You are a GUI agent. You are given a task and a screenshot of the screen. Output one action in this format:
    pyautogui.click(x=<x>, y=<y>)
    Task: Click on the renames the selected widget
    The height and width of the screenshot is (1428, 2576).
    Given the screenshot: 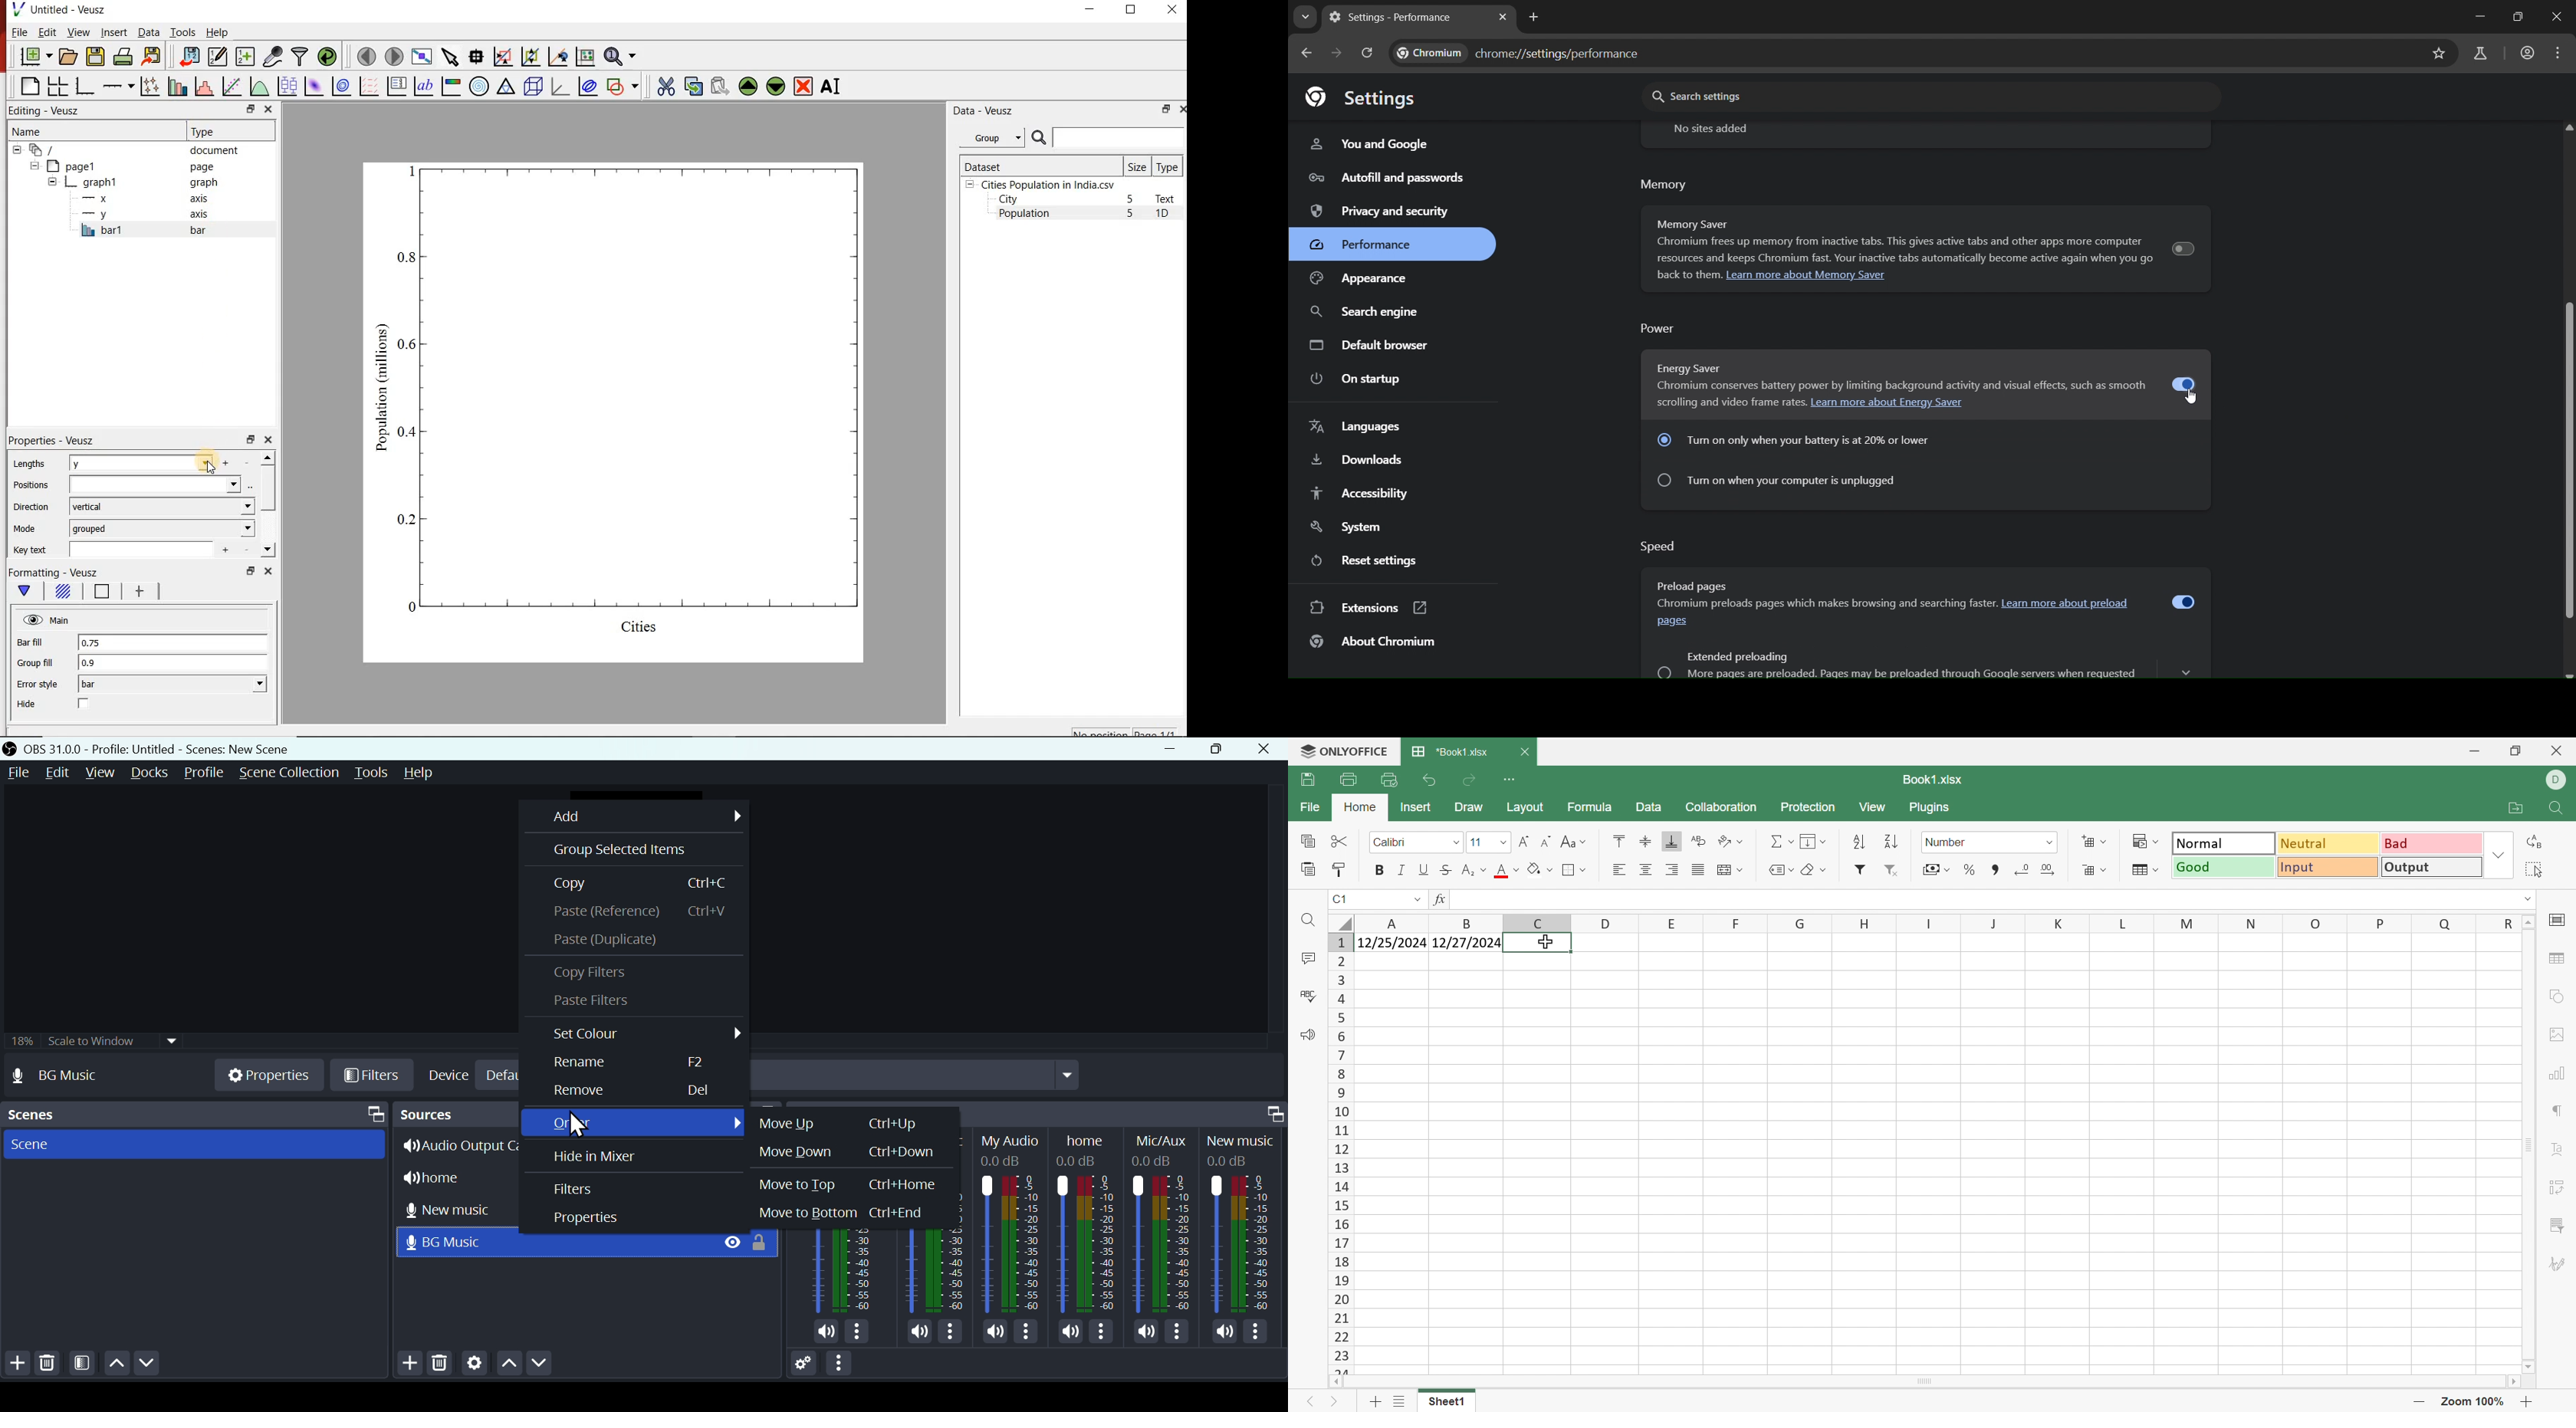 What is the action you would take?
    pyautogui.click(x=831, y=86)
    